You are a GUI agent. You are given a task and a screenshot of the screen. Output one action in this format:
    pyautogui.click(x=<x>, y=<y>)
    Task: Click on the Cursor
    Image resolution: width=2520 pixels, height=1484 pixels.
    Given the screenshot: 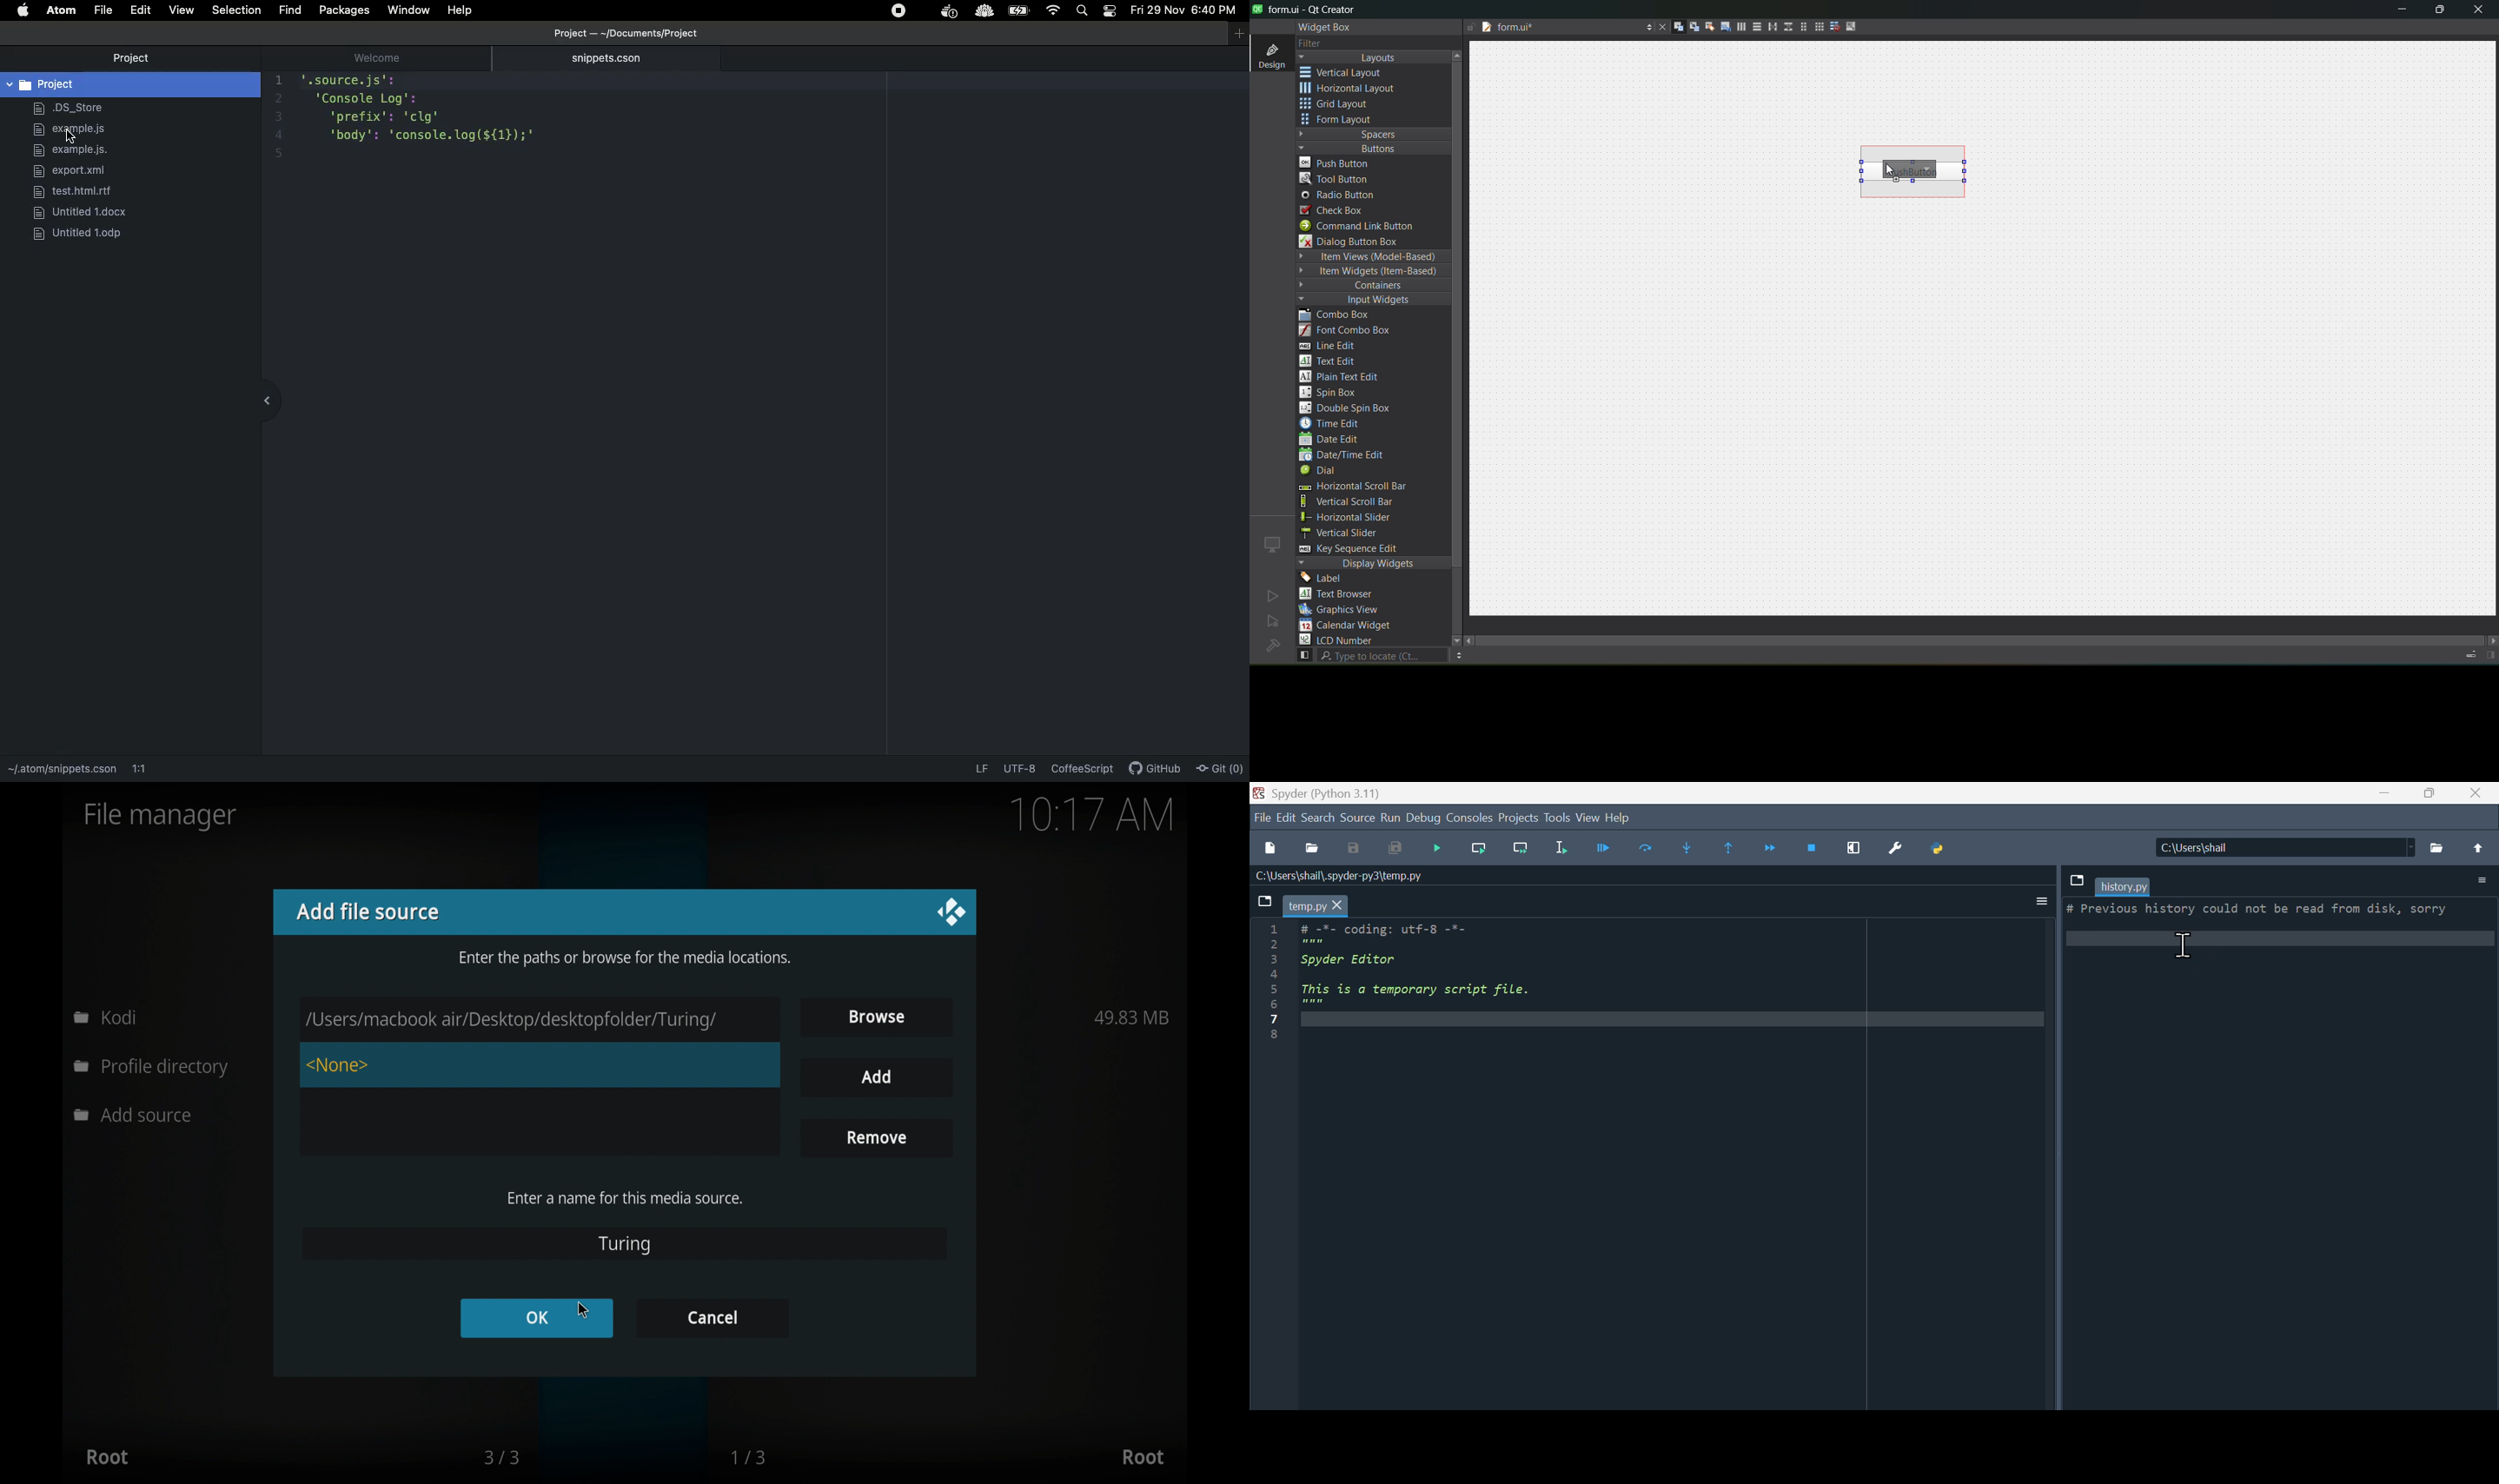 What is the action you would take?
    pyautogui.click(x=2183, y=947)
    